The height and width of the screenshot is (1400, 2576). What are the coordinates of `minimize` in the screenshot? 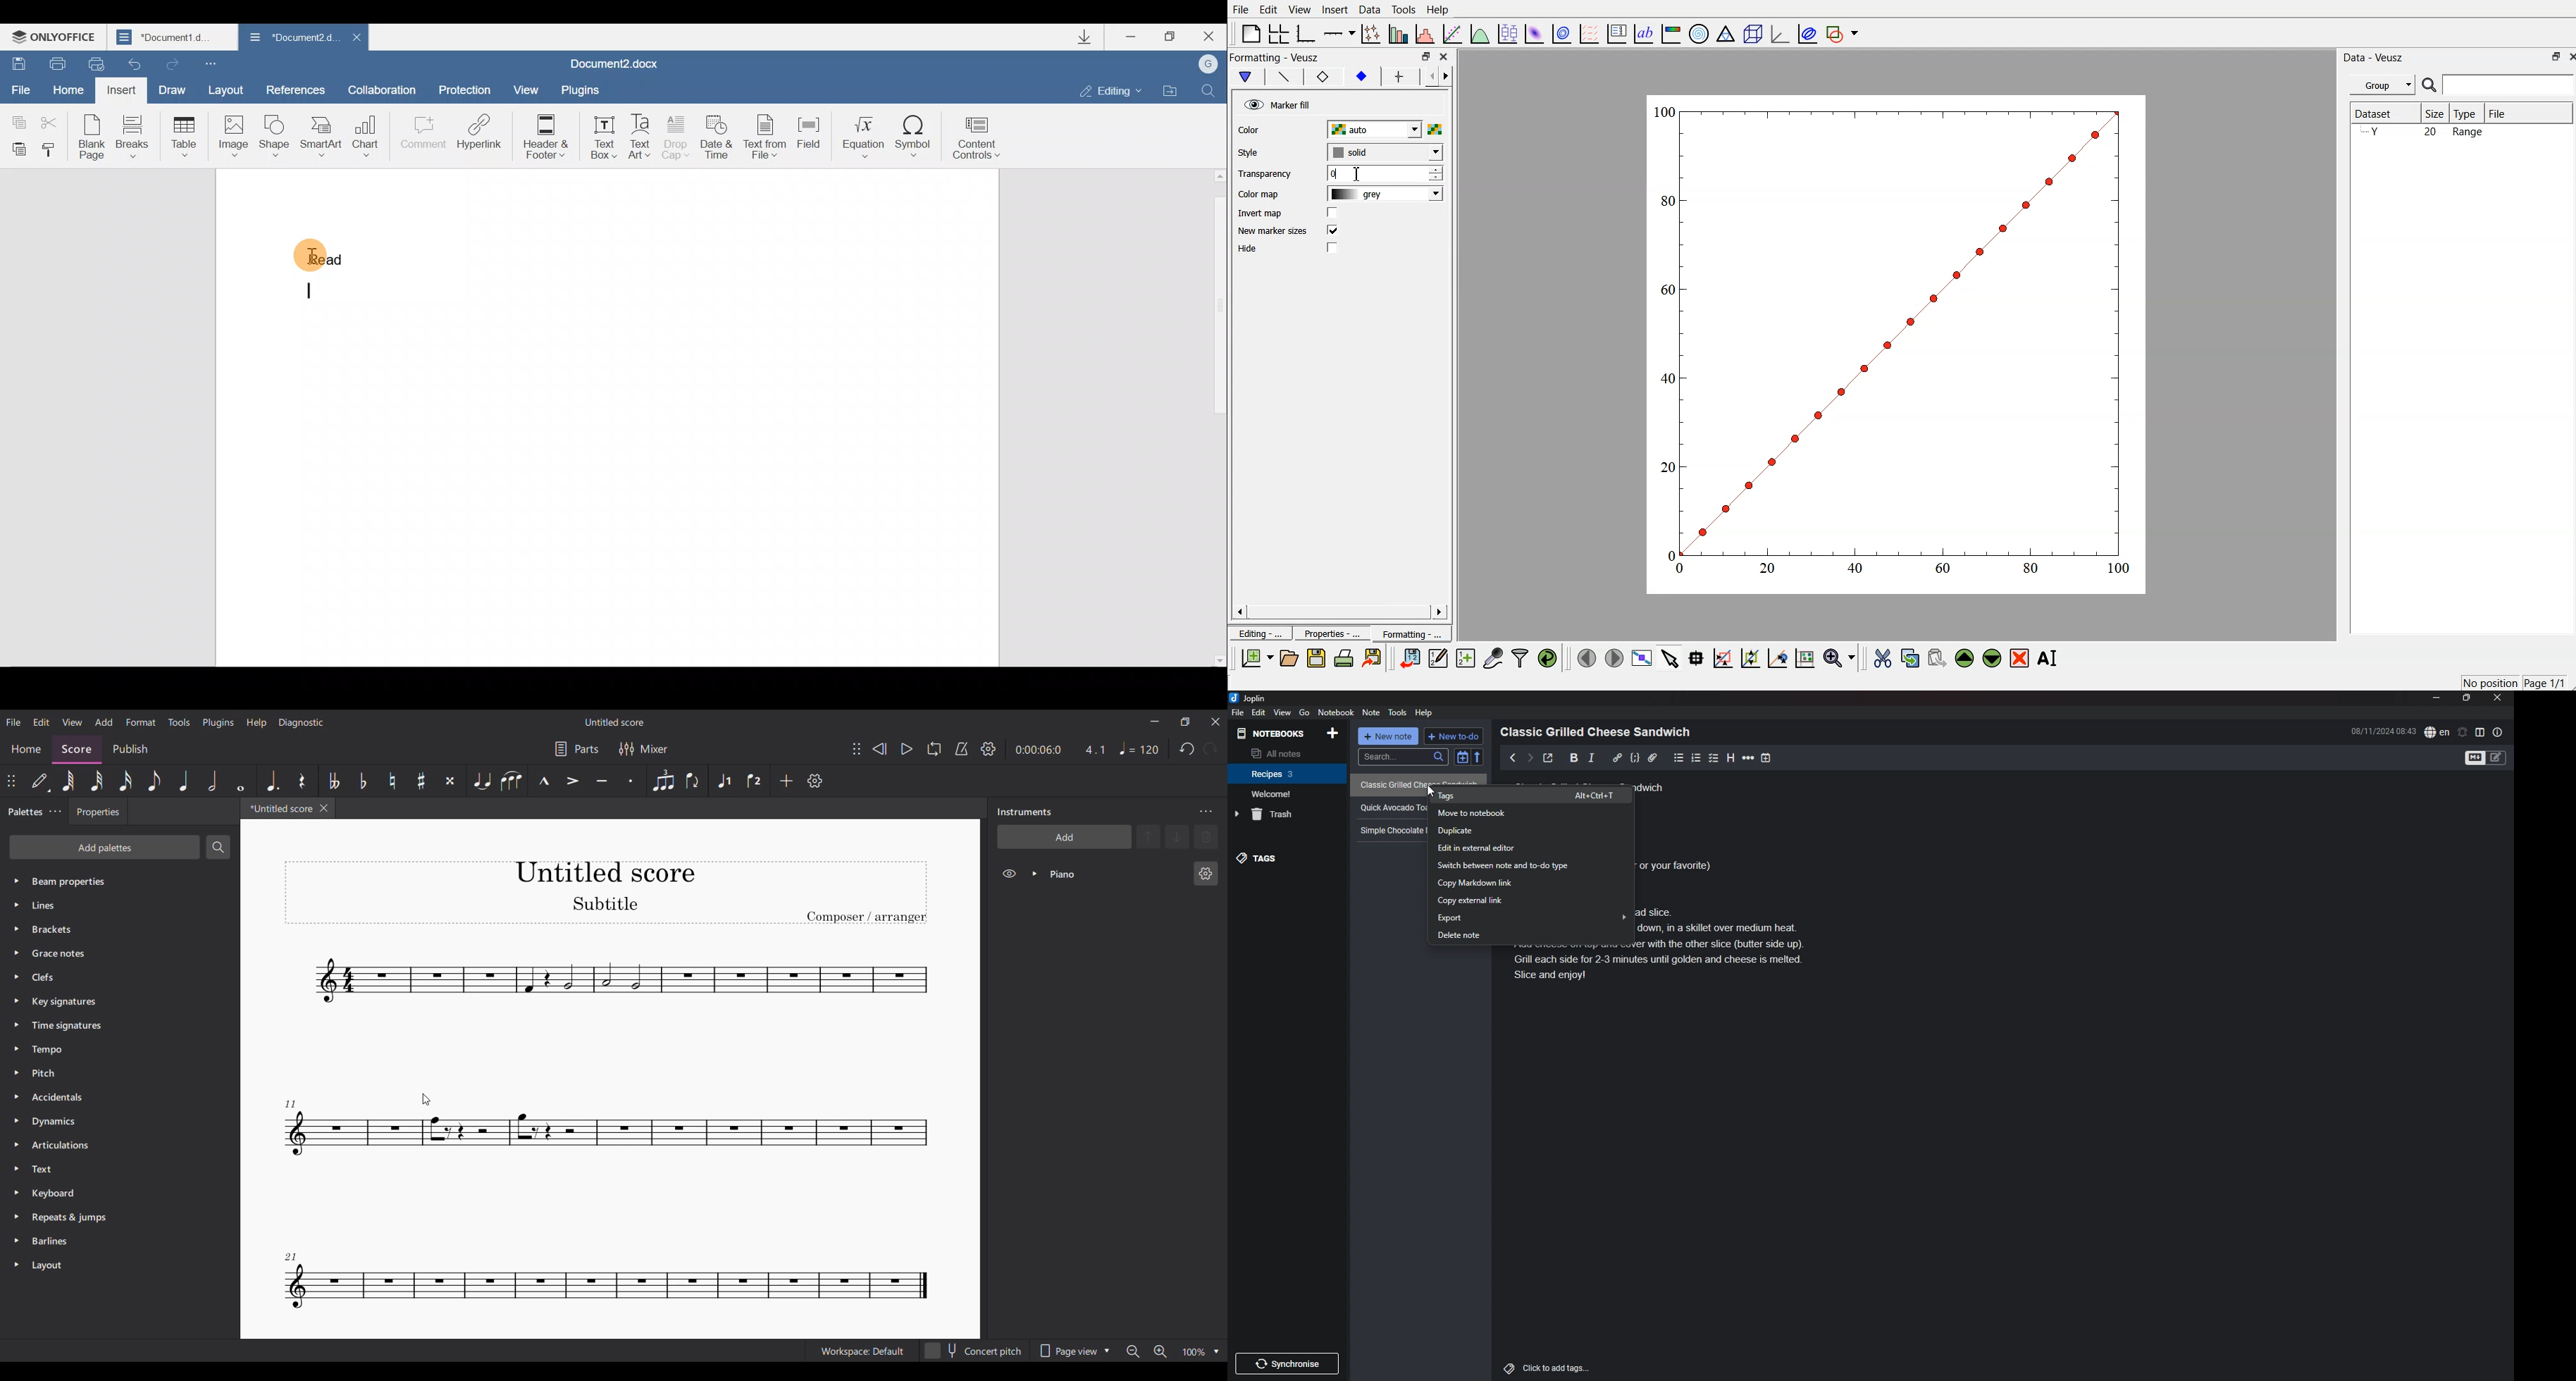 It's located at (2437, 698).